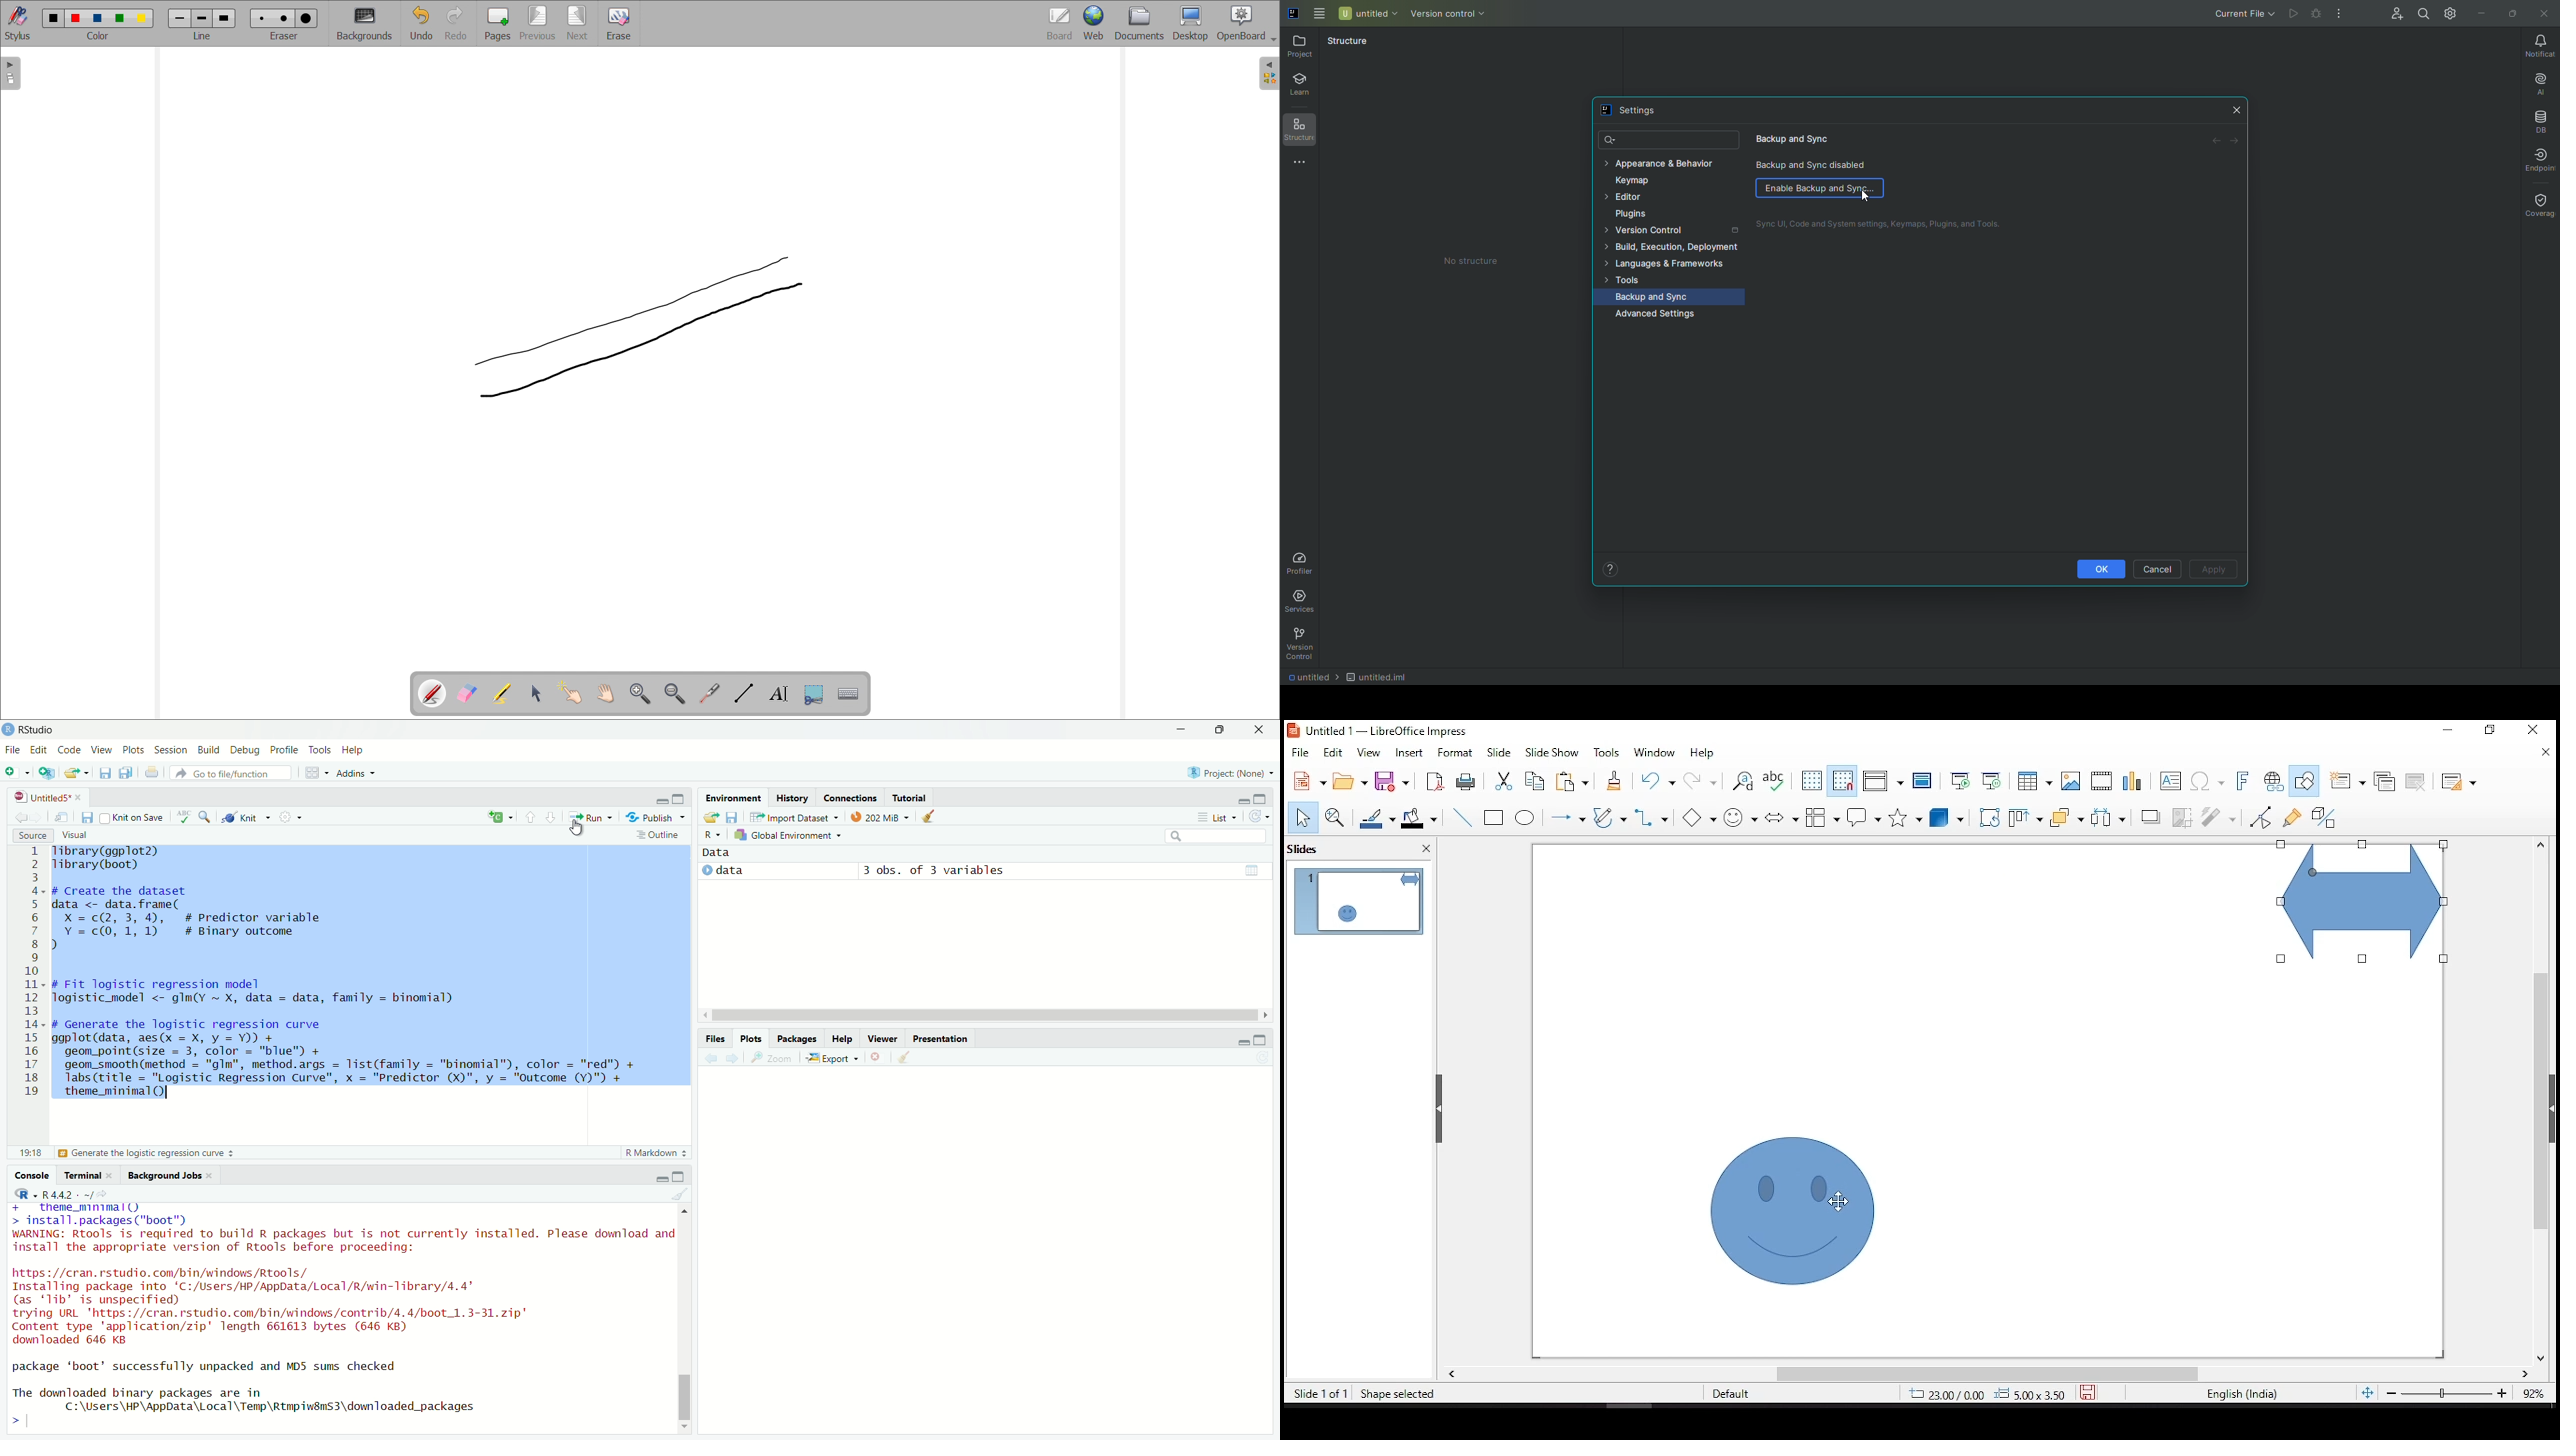  What do you see at coordinates (751, 1038) in the screenshot?
I see `Plots` at bounding box center [751, 1038].